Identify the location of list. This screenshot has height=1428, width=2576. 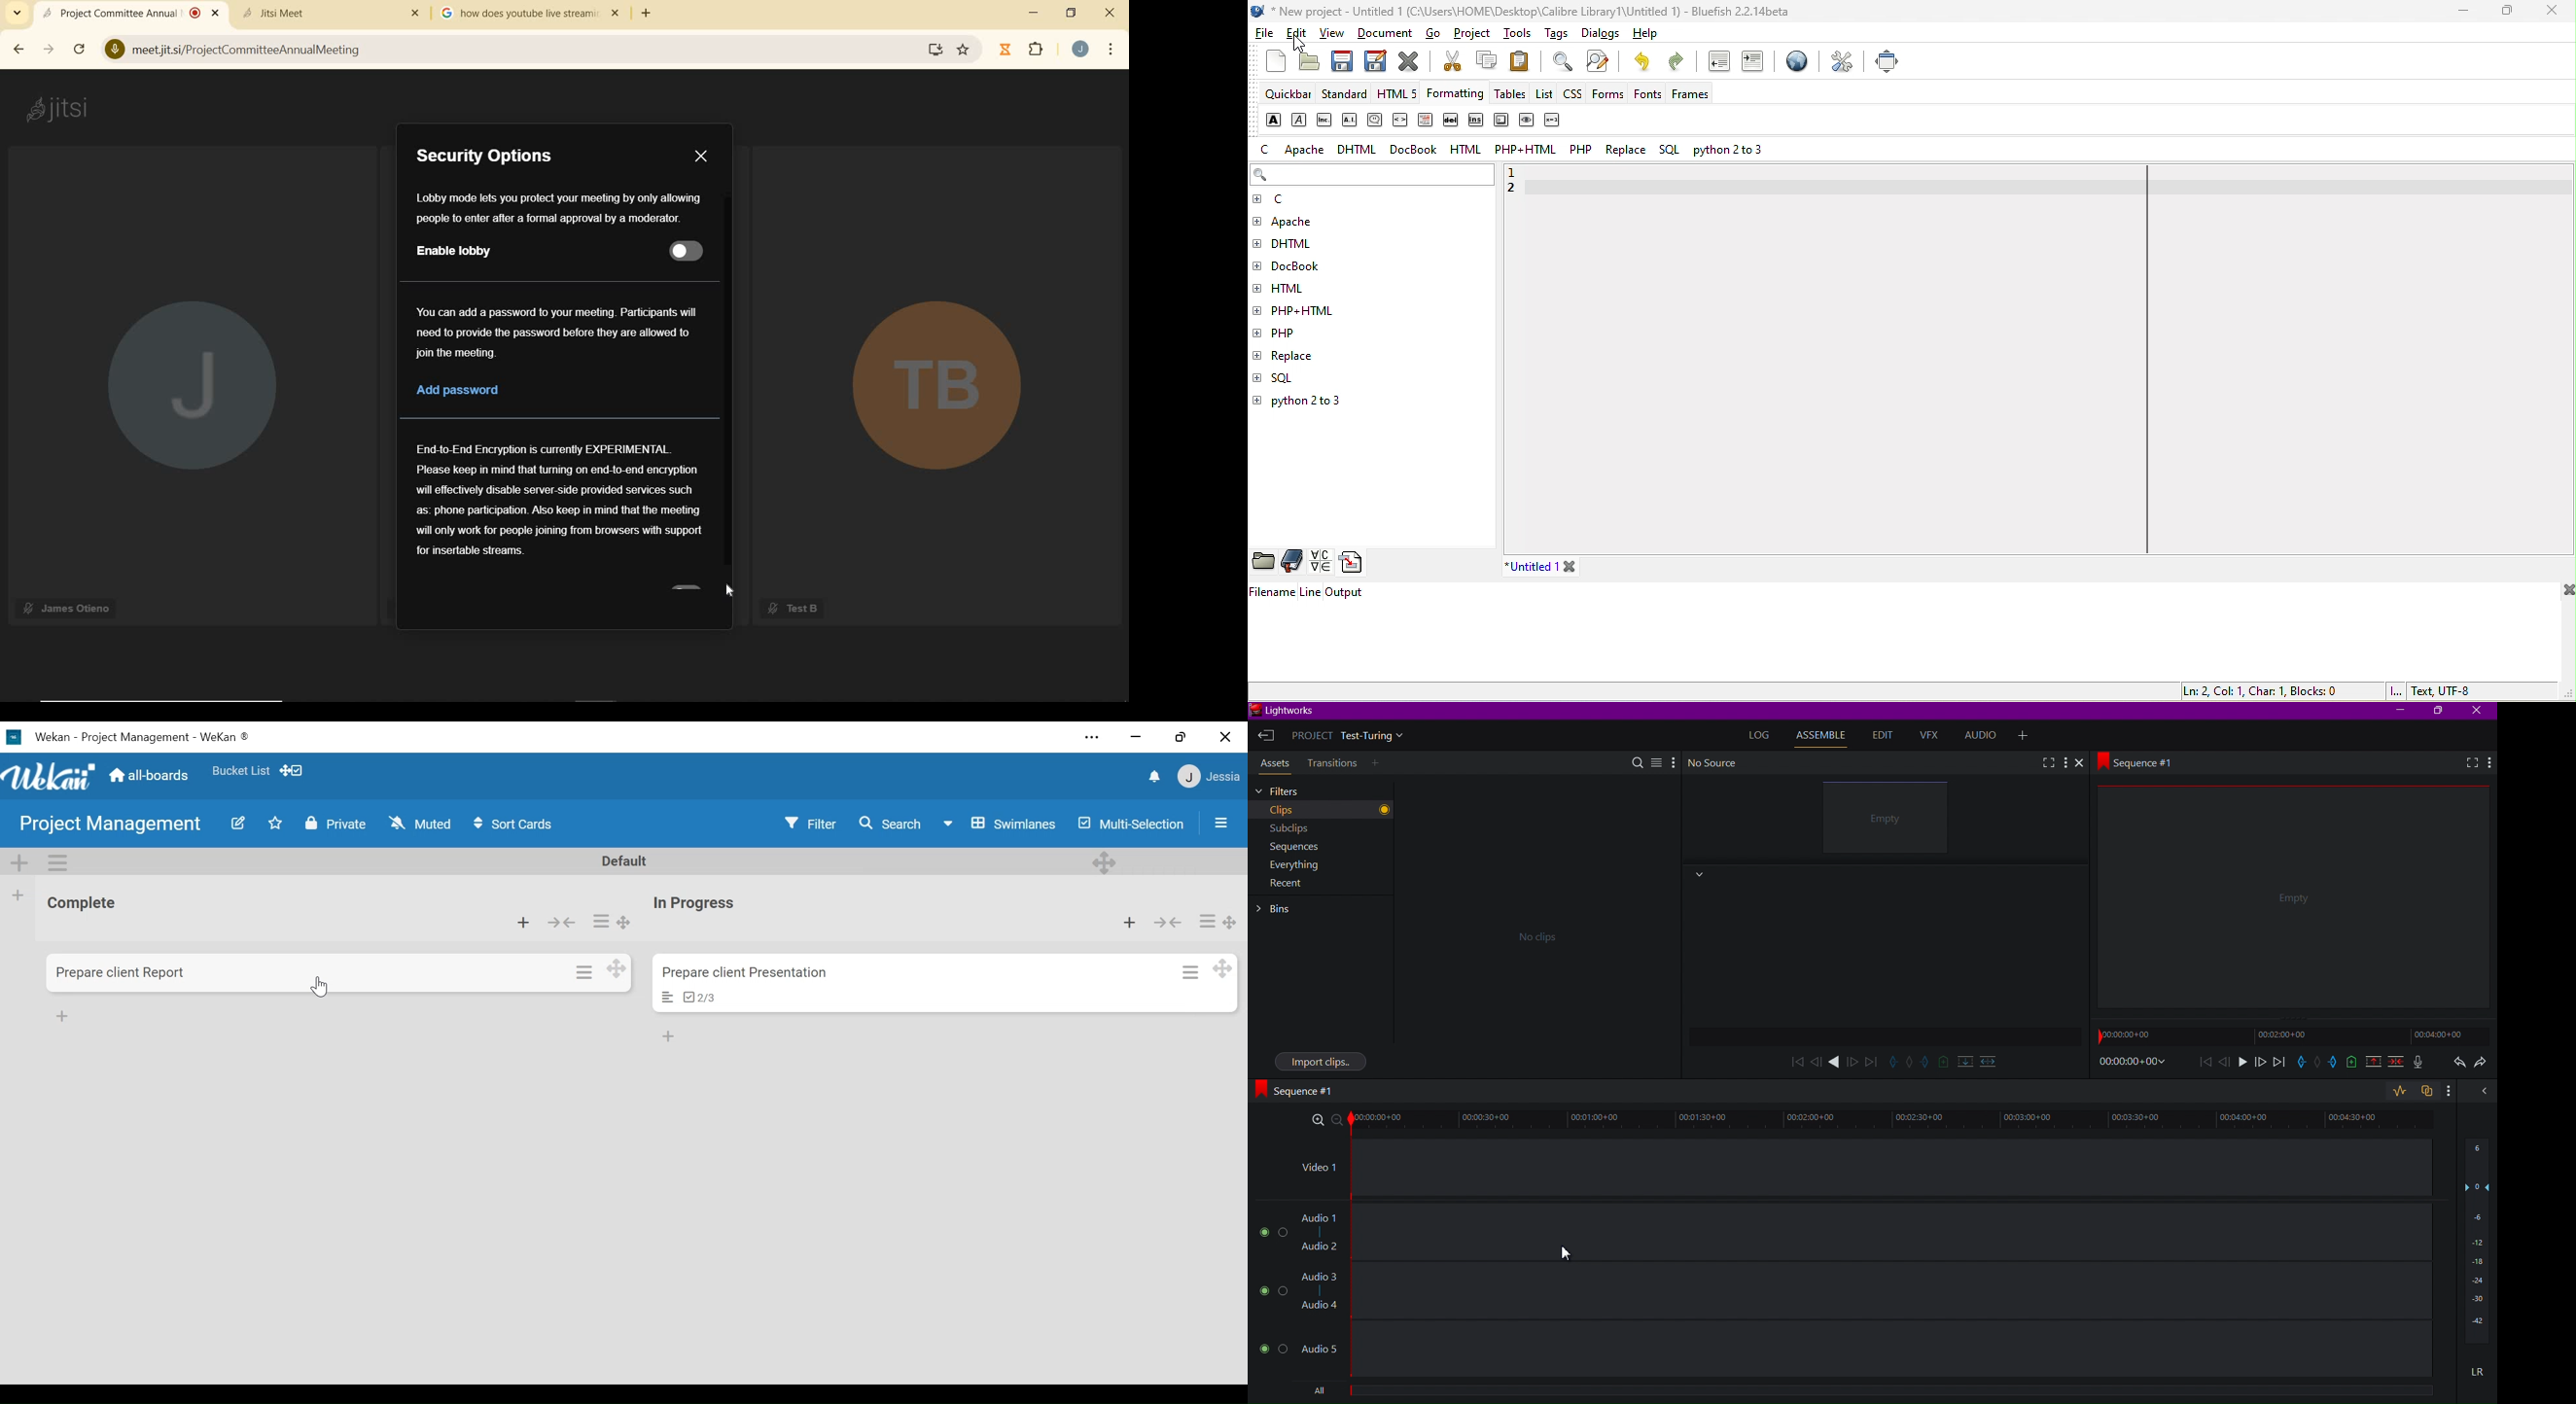
(1544, 93).